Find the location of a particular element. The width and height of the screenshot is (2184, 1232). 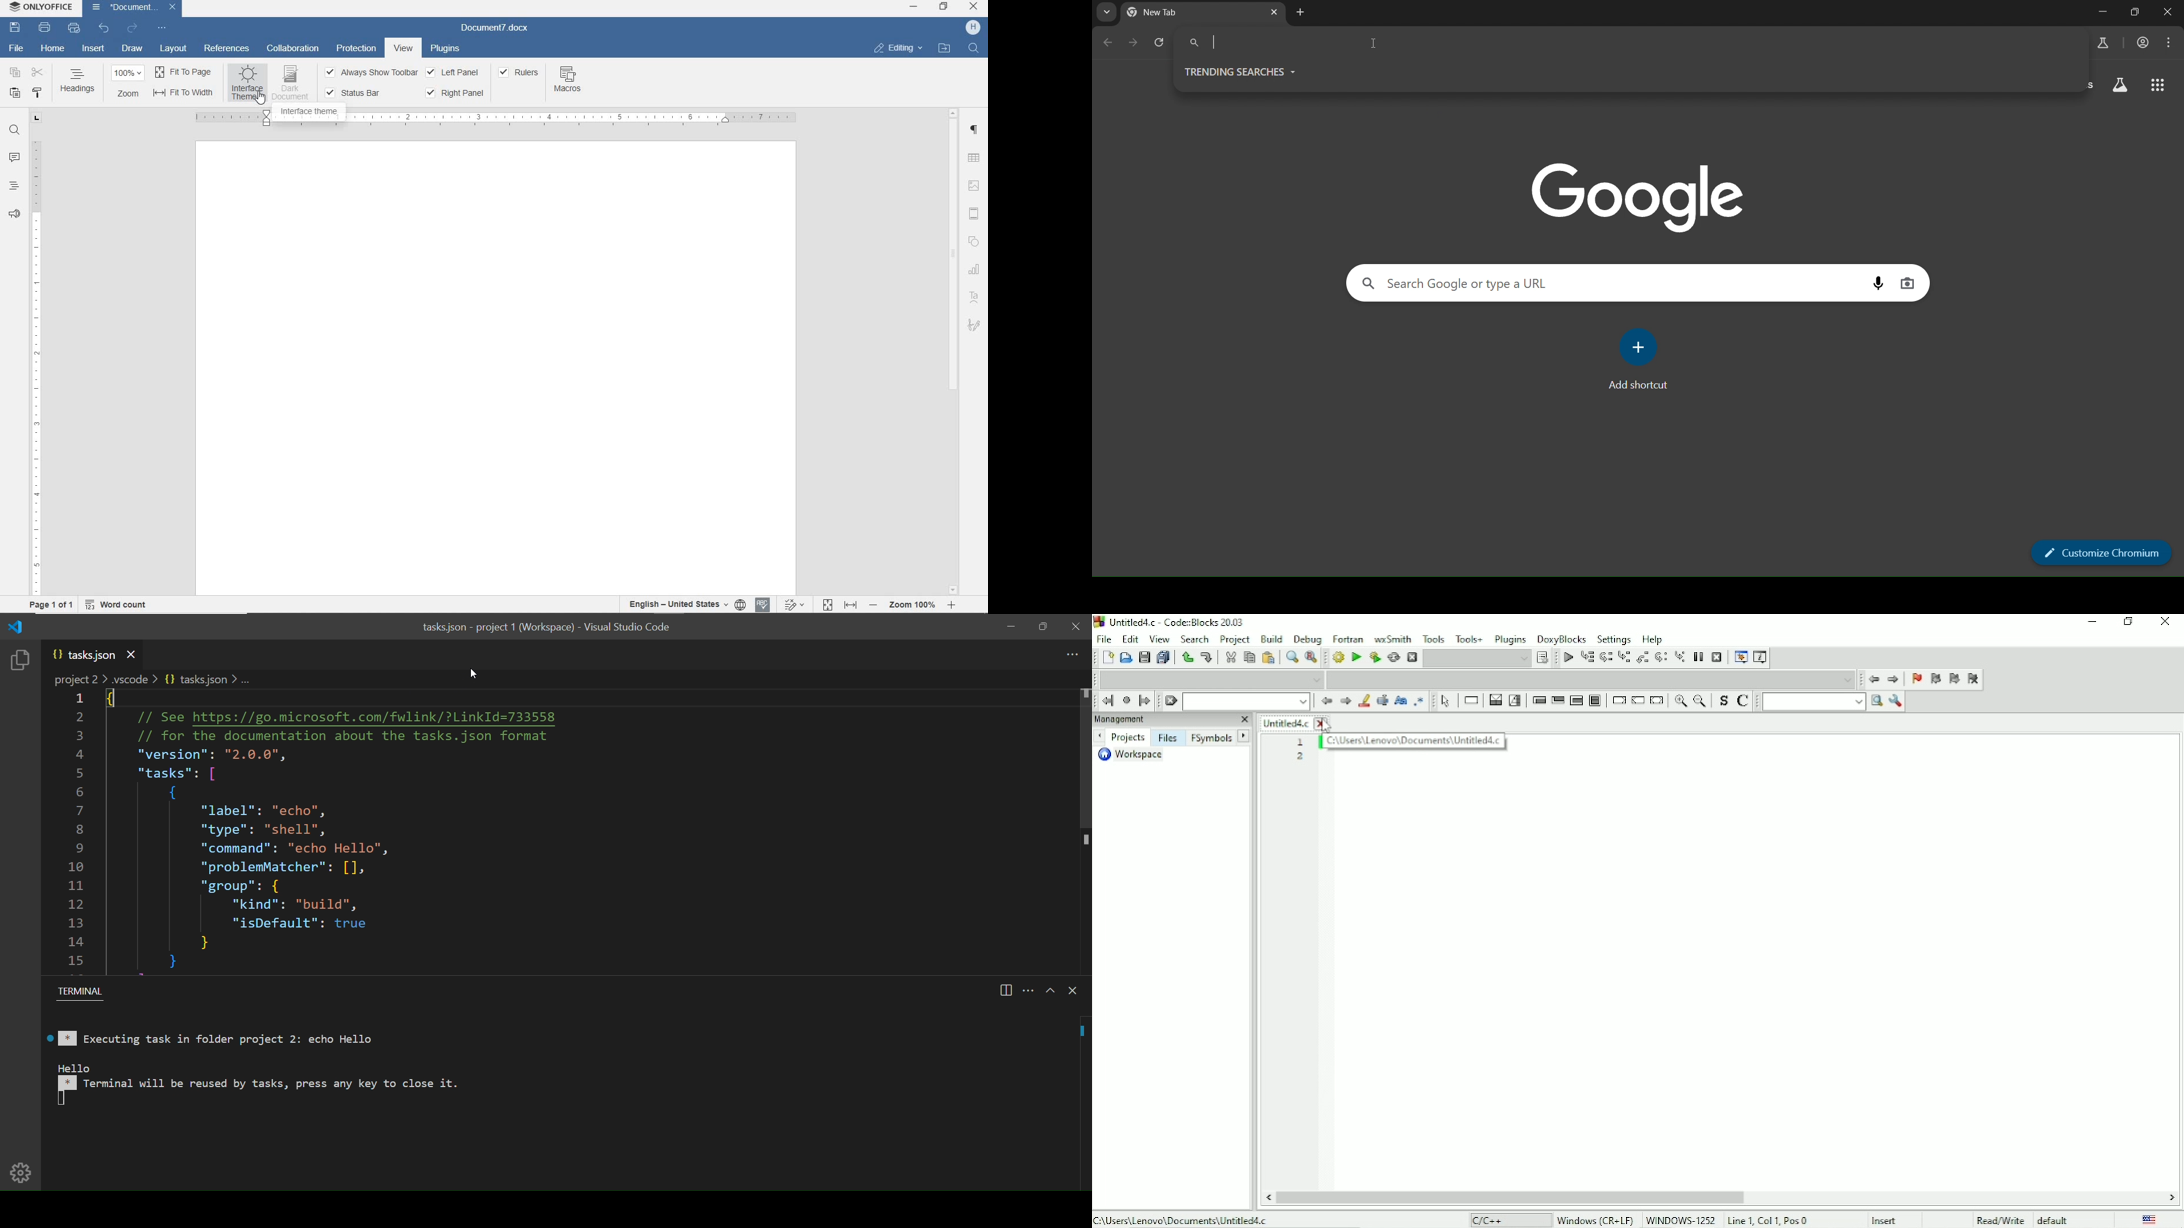

json file name is located at coordinates (84, 655).